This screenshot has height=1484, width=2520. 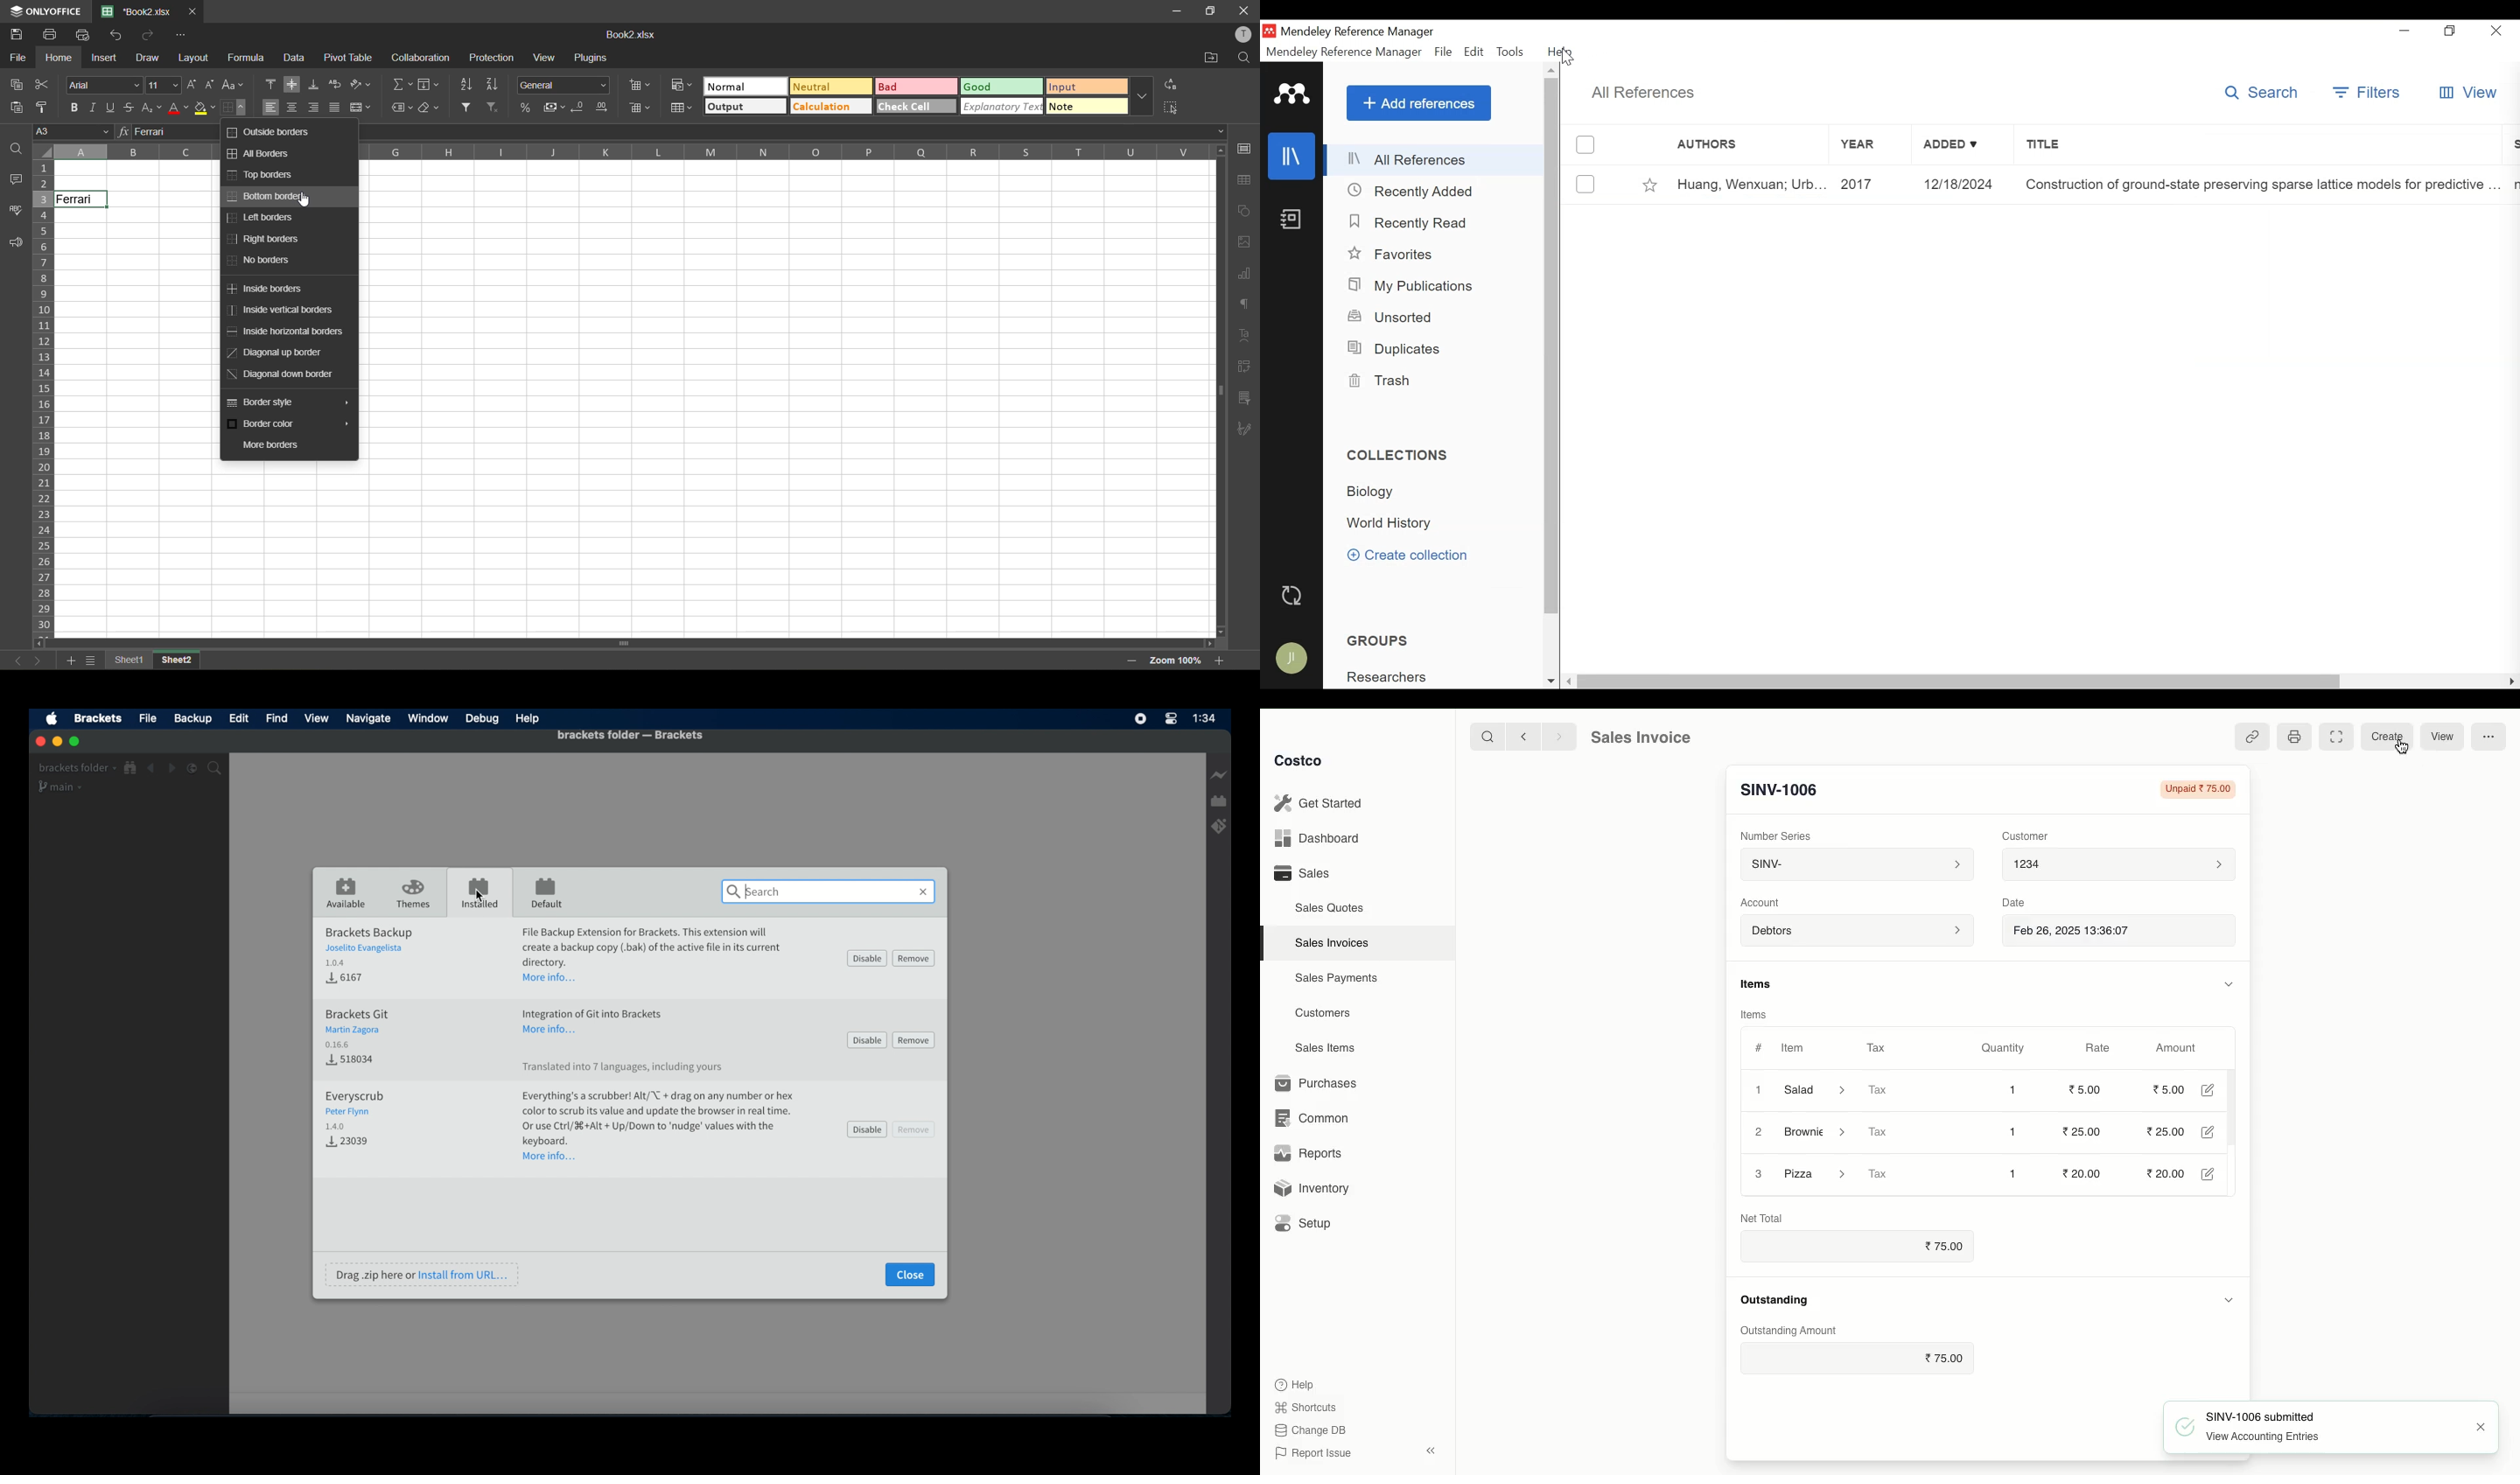 I want to click on Dashboard, so click(x=1314, y=839).